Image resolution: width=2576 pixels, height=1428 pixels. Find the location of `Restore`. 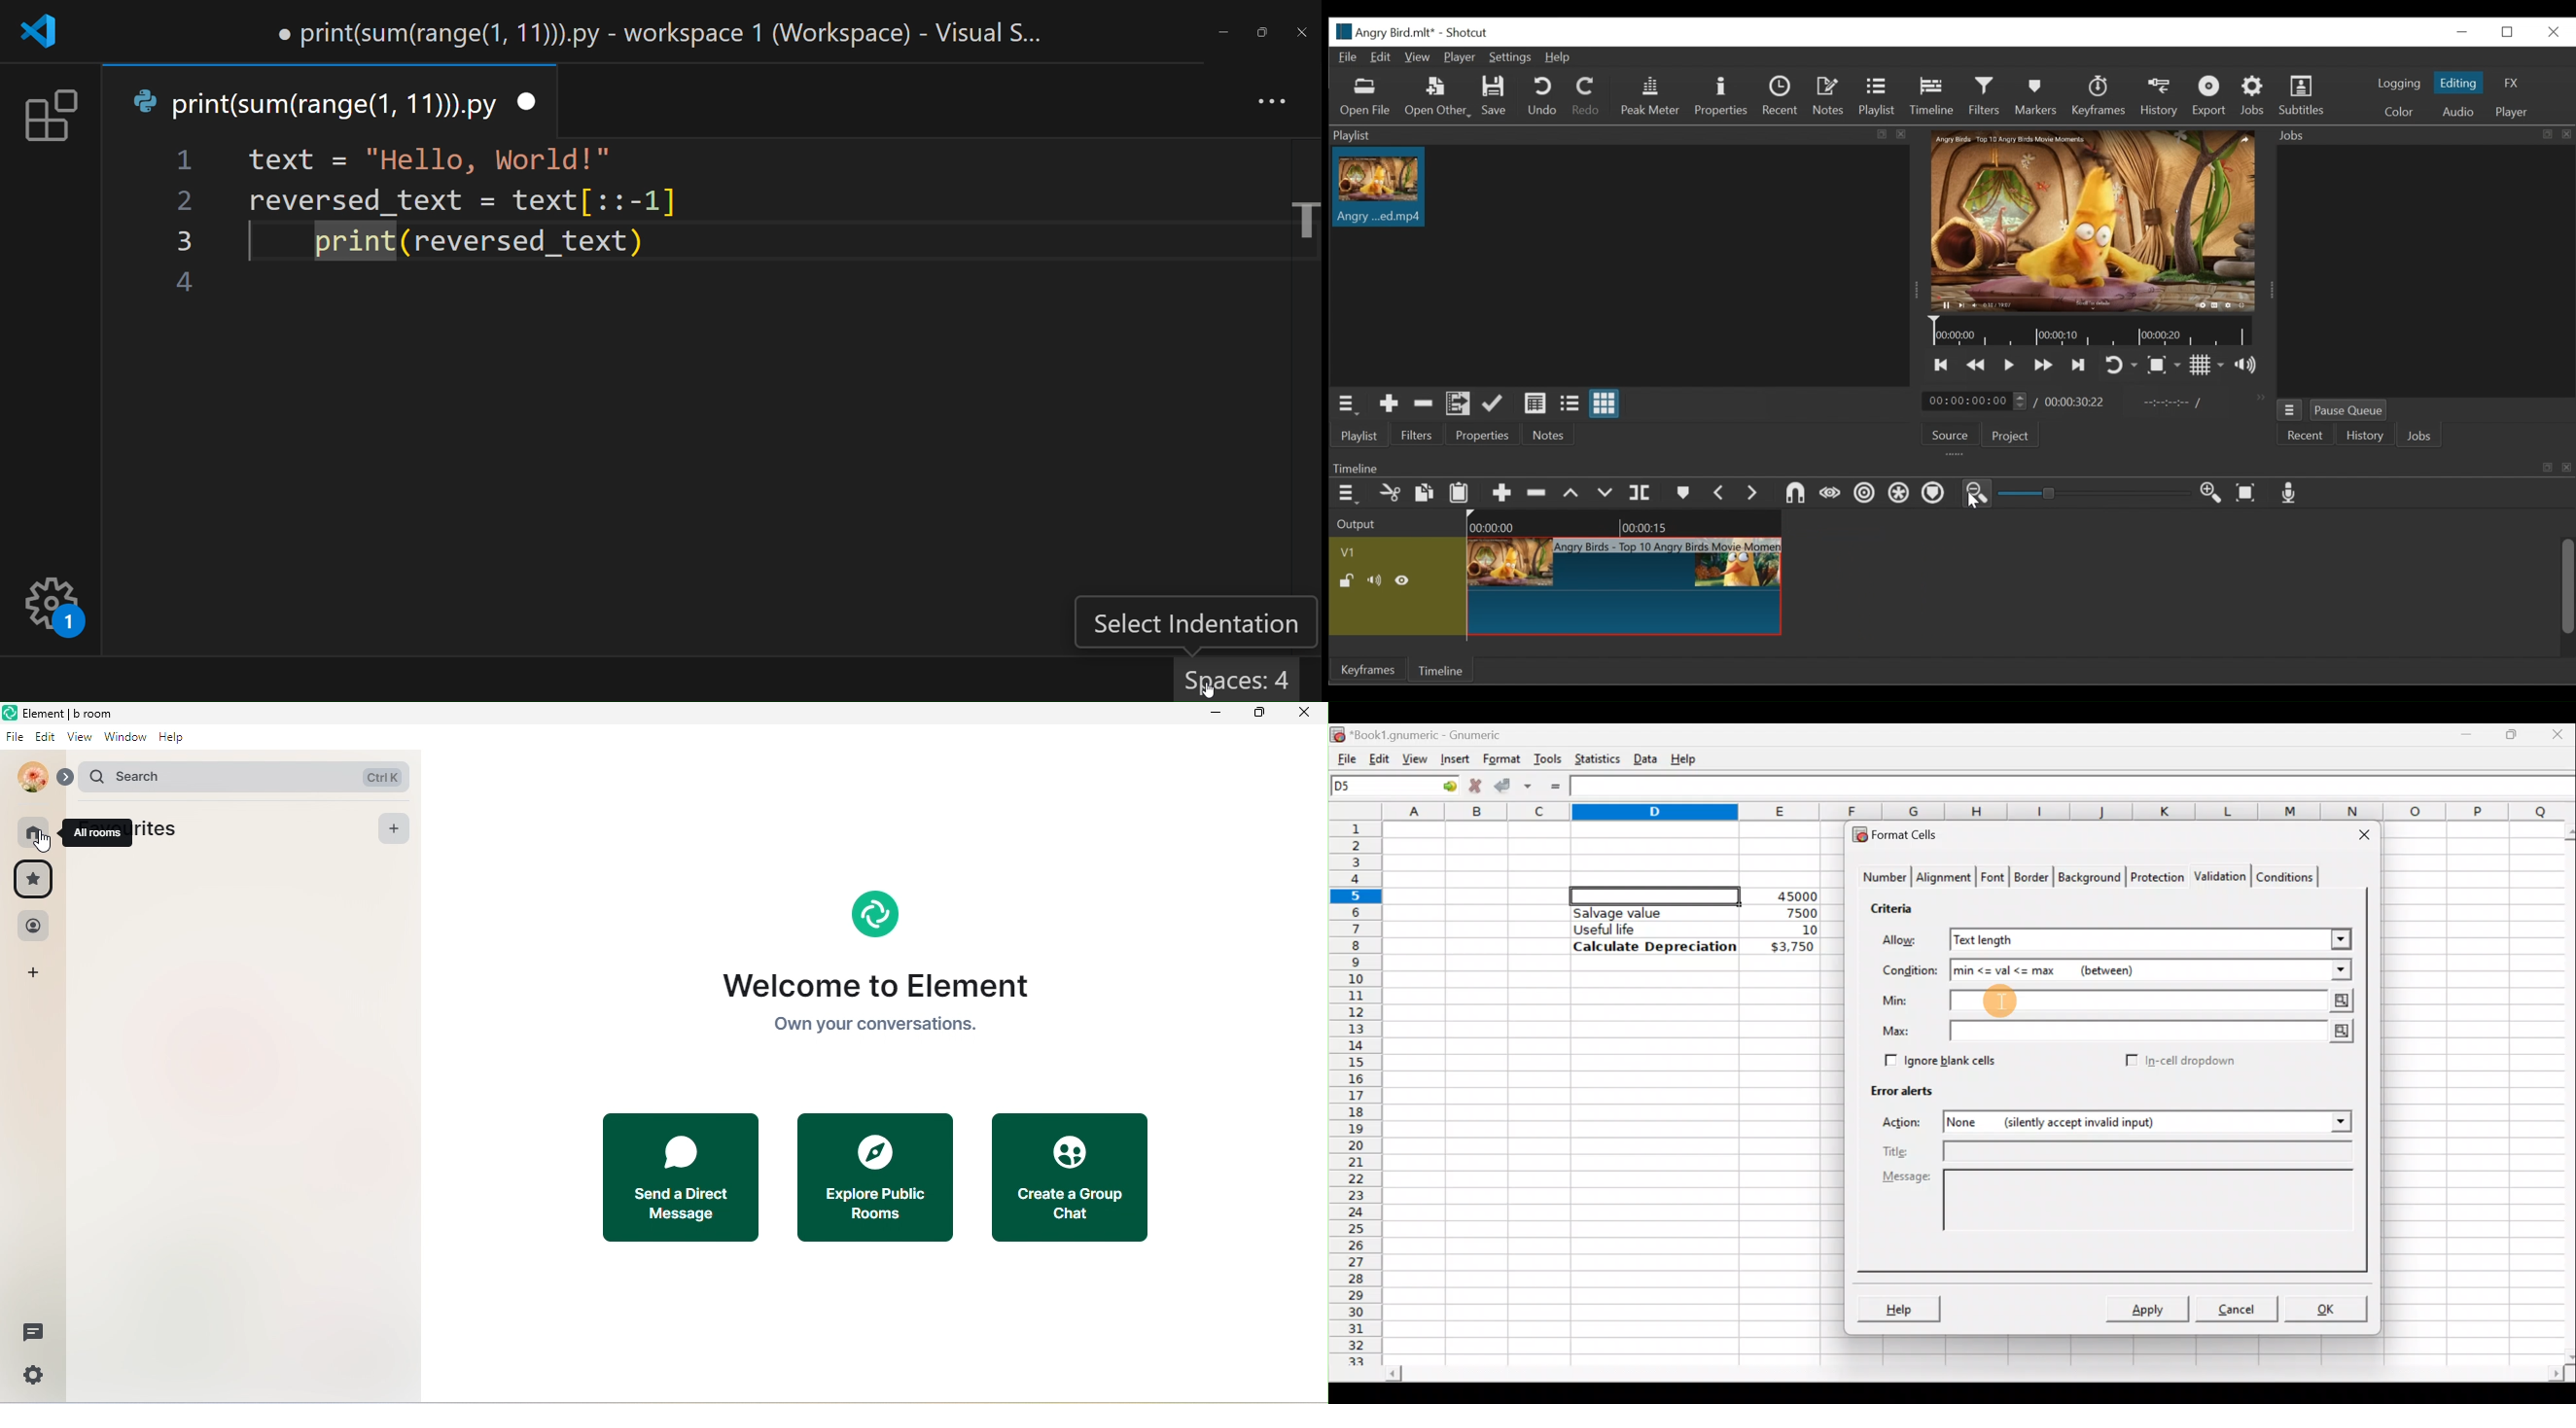

Restore is located at coordinates (2508, 32).